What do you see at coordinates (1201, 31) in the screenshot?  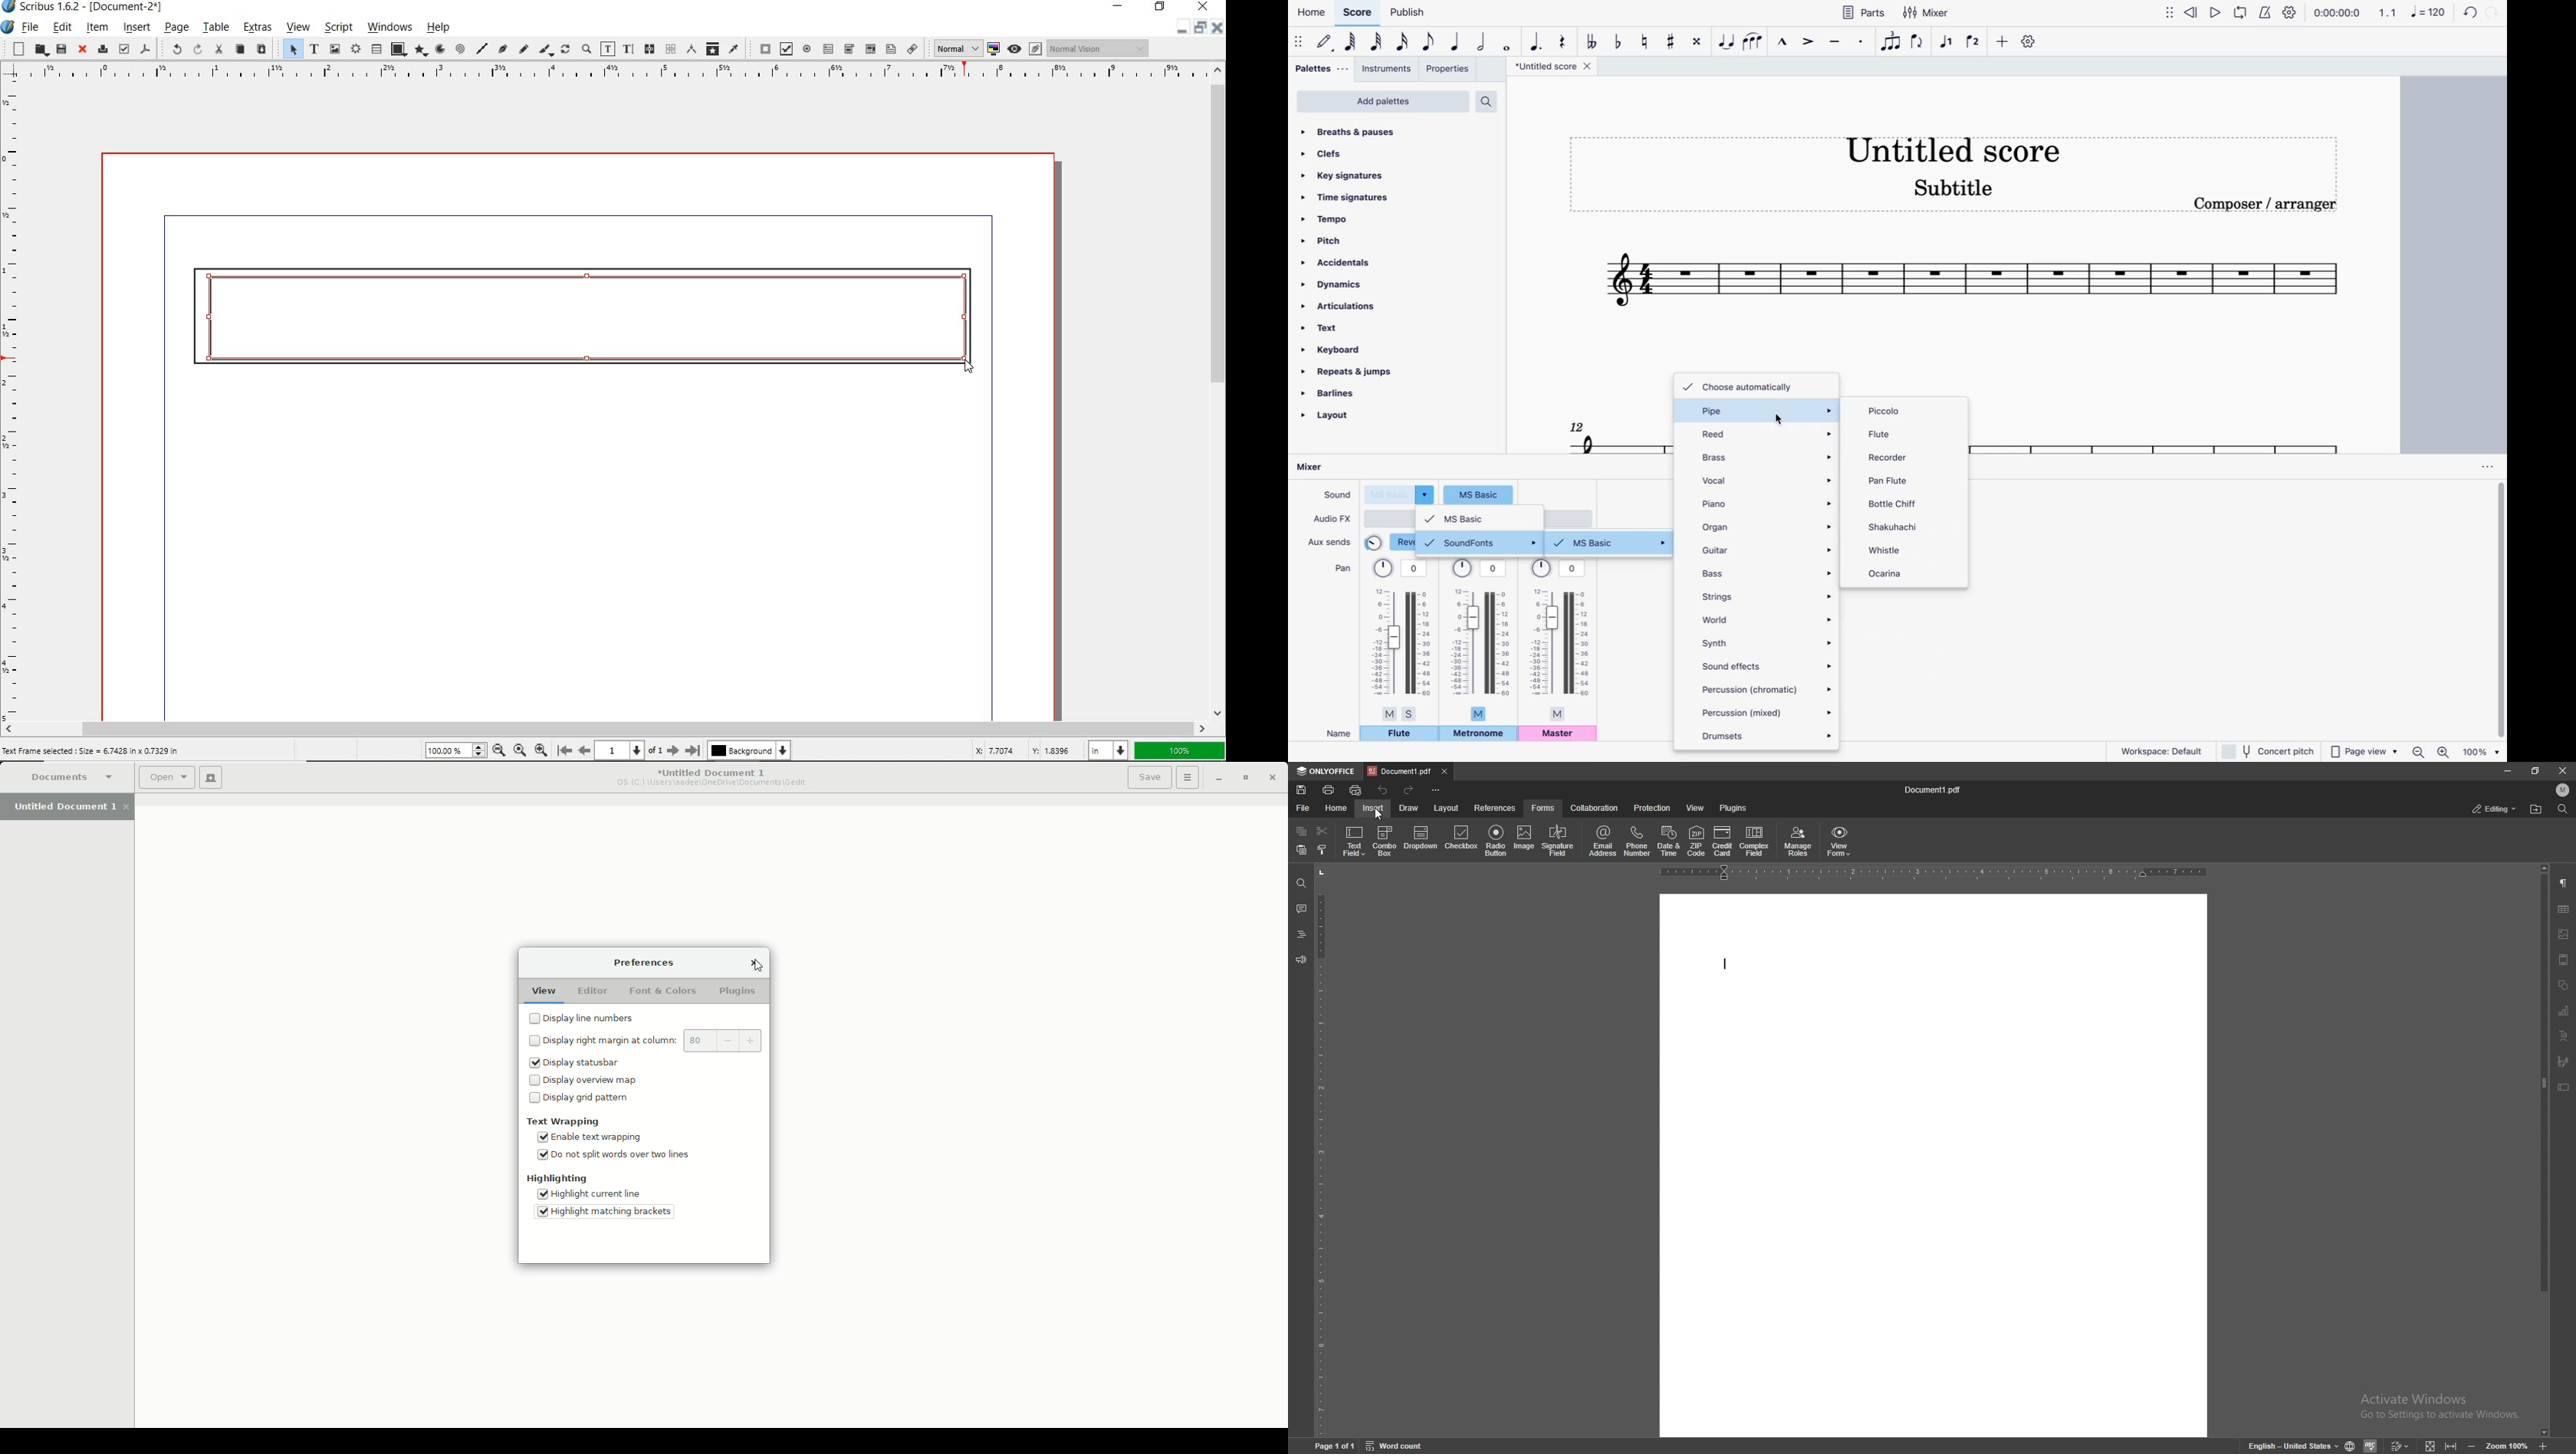 I see `restore` at bounding box center [1201, 31].